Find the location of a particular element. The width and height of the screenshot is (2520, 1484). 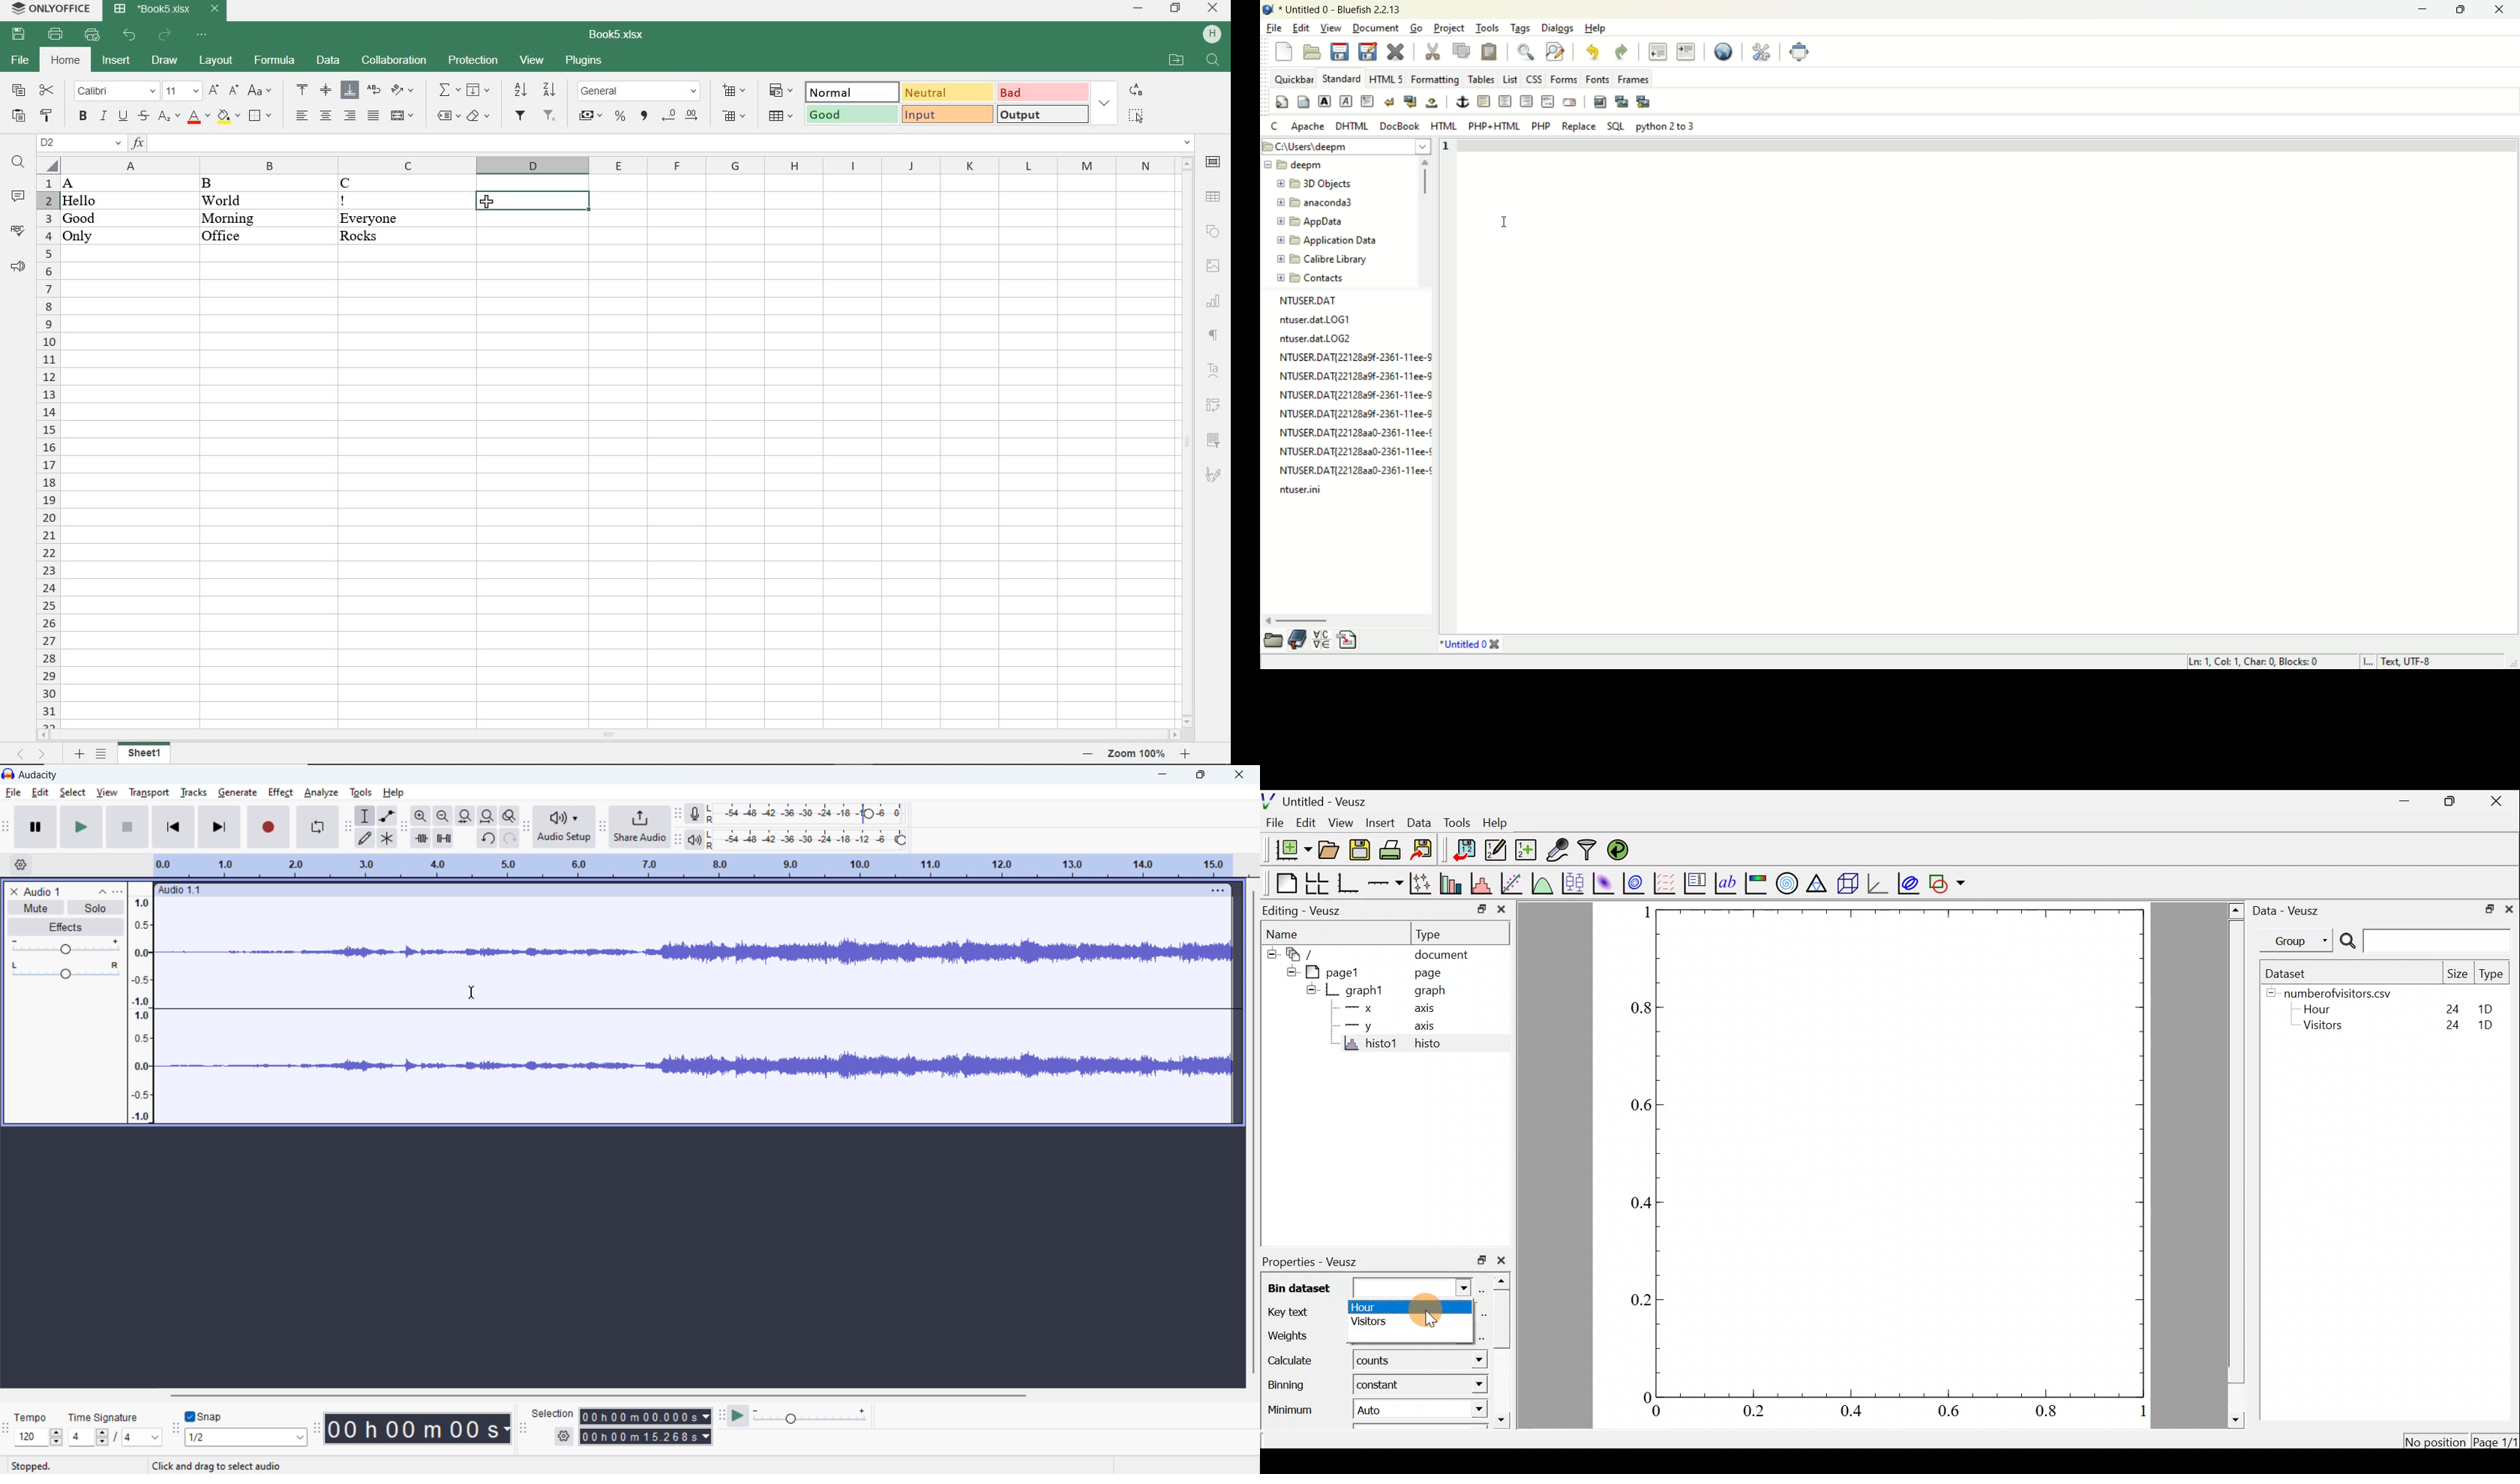

open file is located at coordinates (1311, 51).